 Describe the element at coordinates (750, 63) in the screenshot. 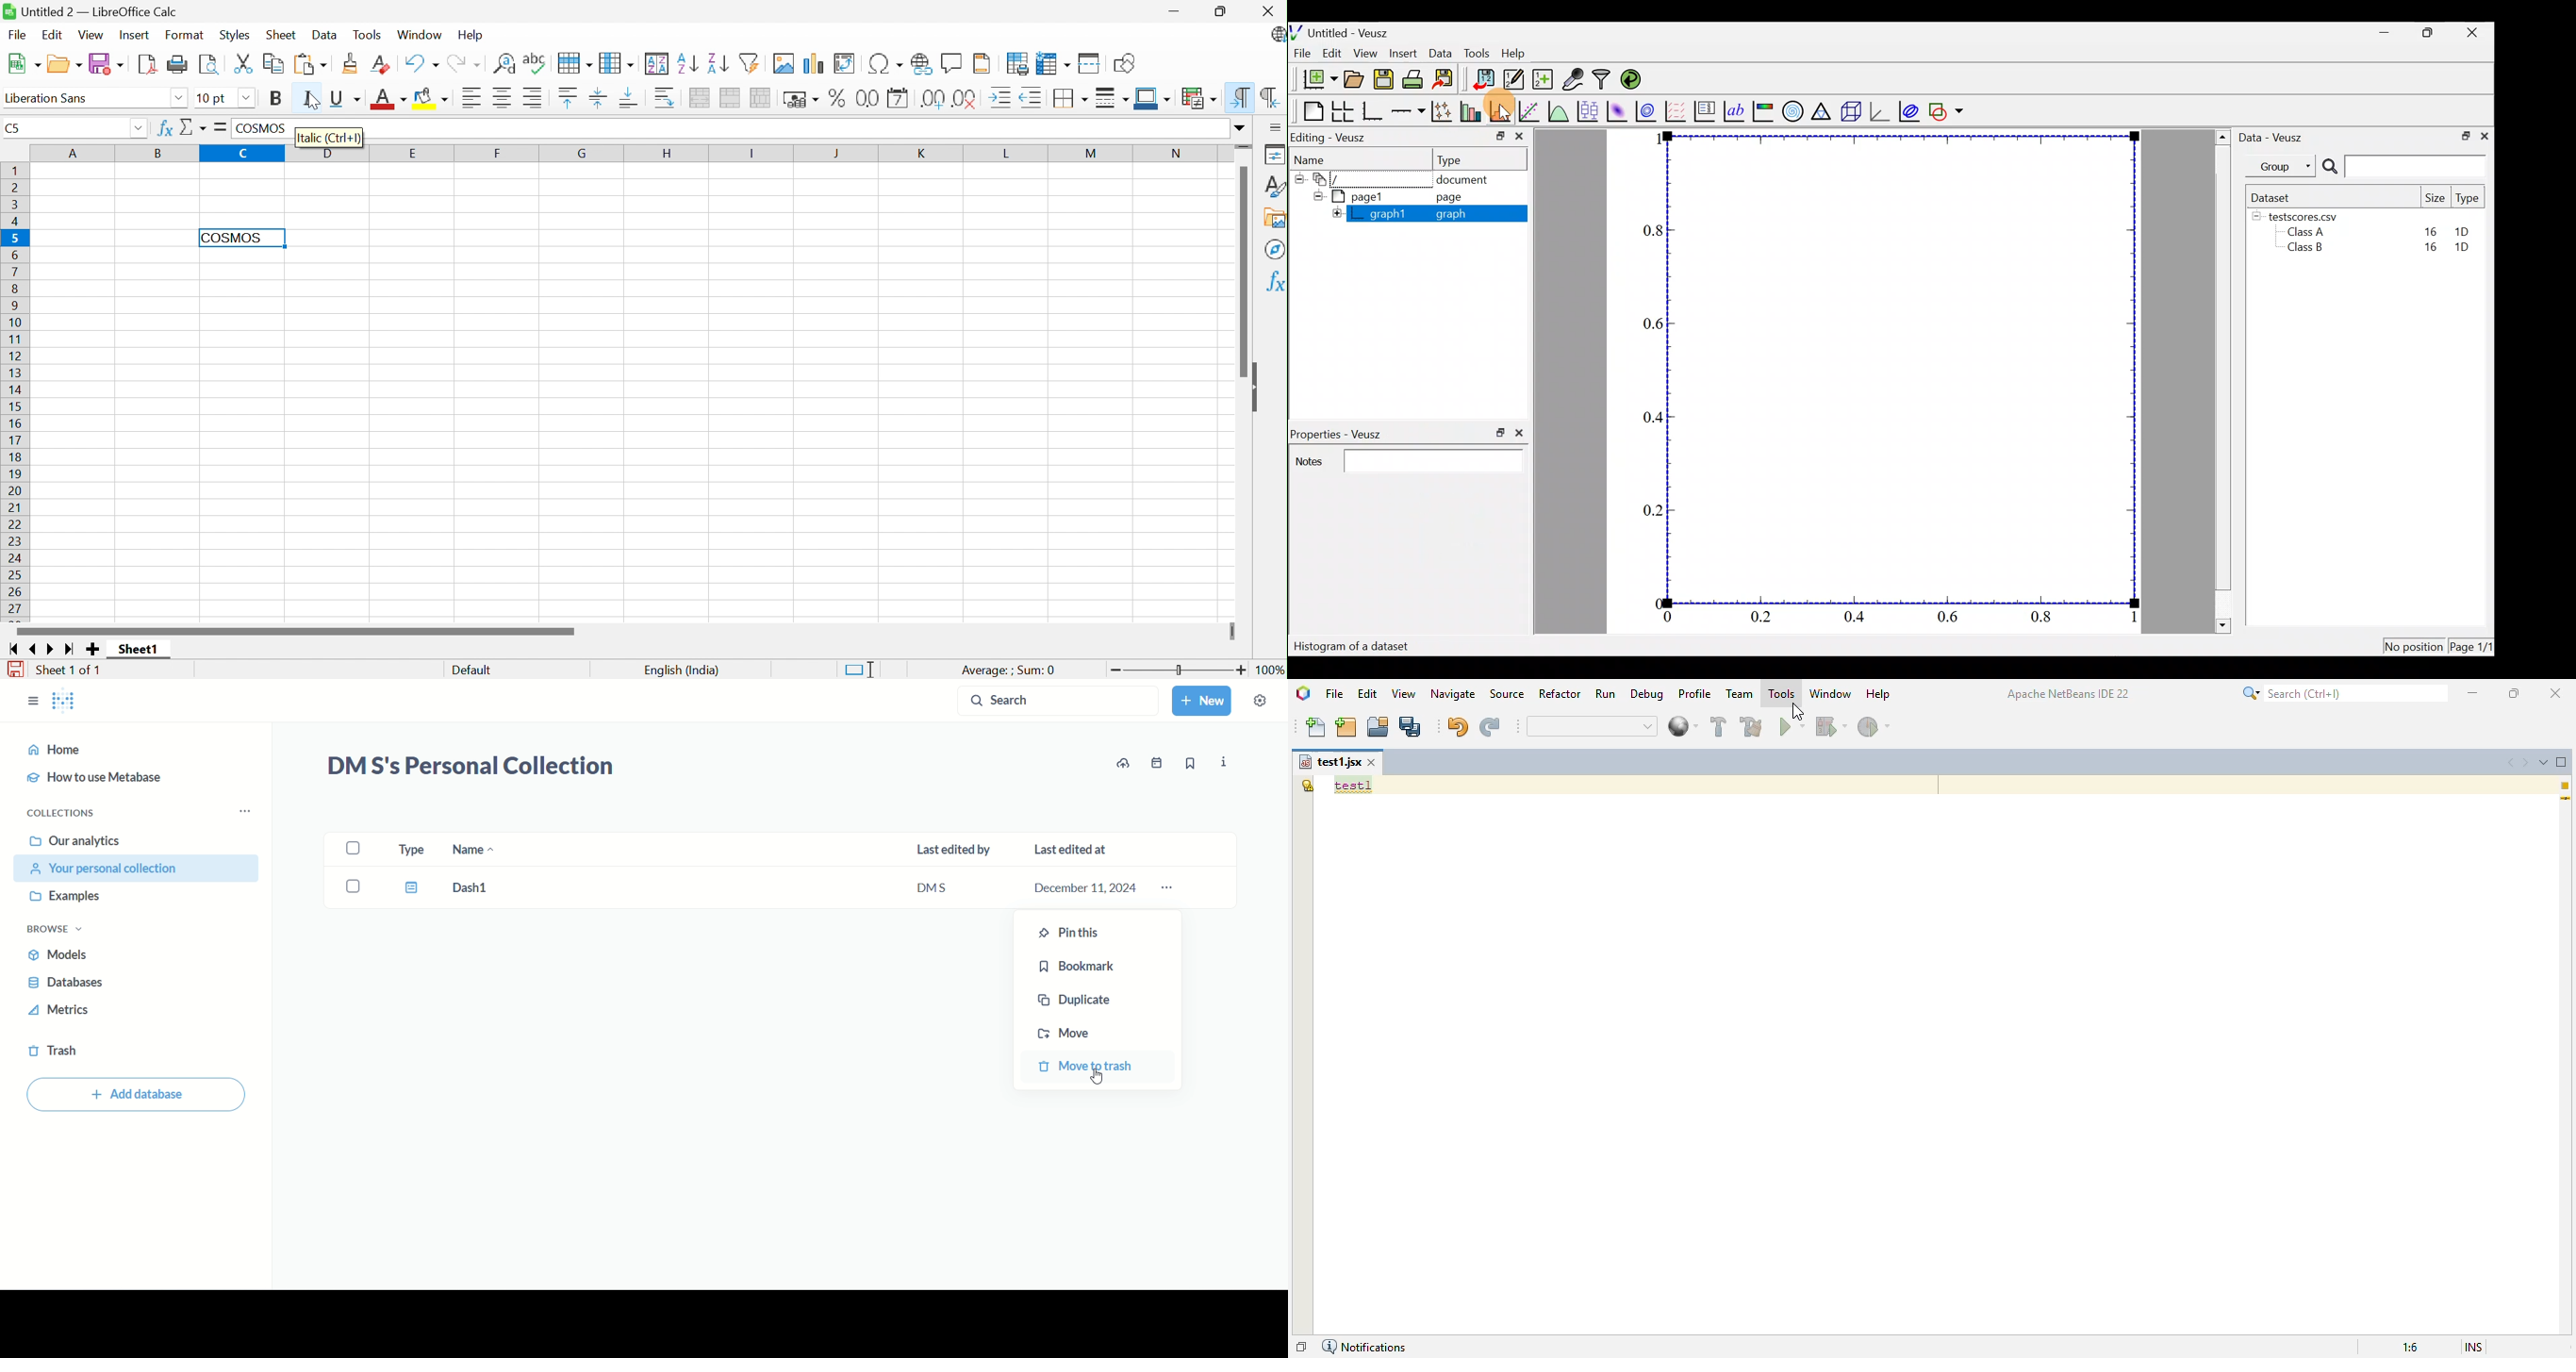

I see `Auto filter` at that location.